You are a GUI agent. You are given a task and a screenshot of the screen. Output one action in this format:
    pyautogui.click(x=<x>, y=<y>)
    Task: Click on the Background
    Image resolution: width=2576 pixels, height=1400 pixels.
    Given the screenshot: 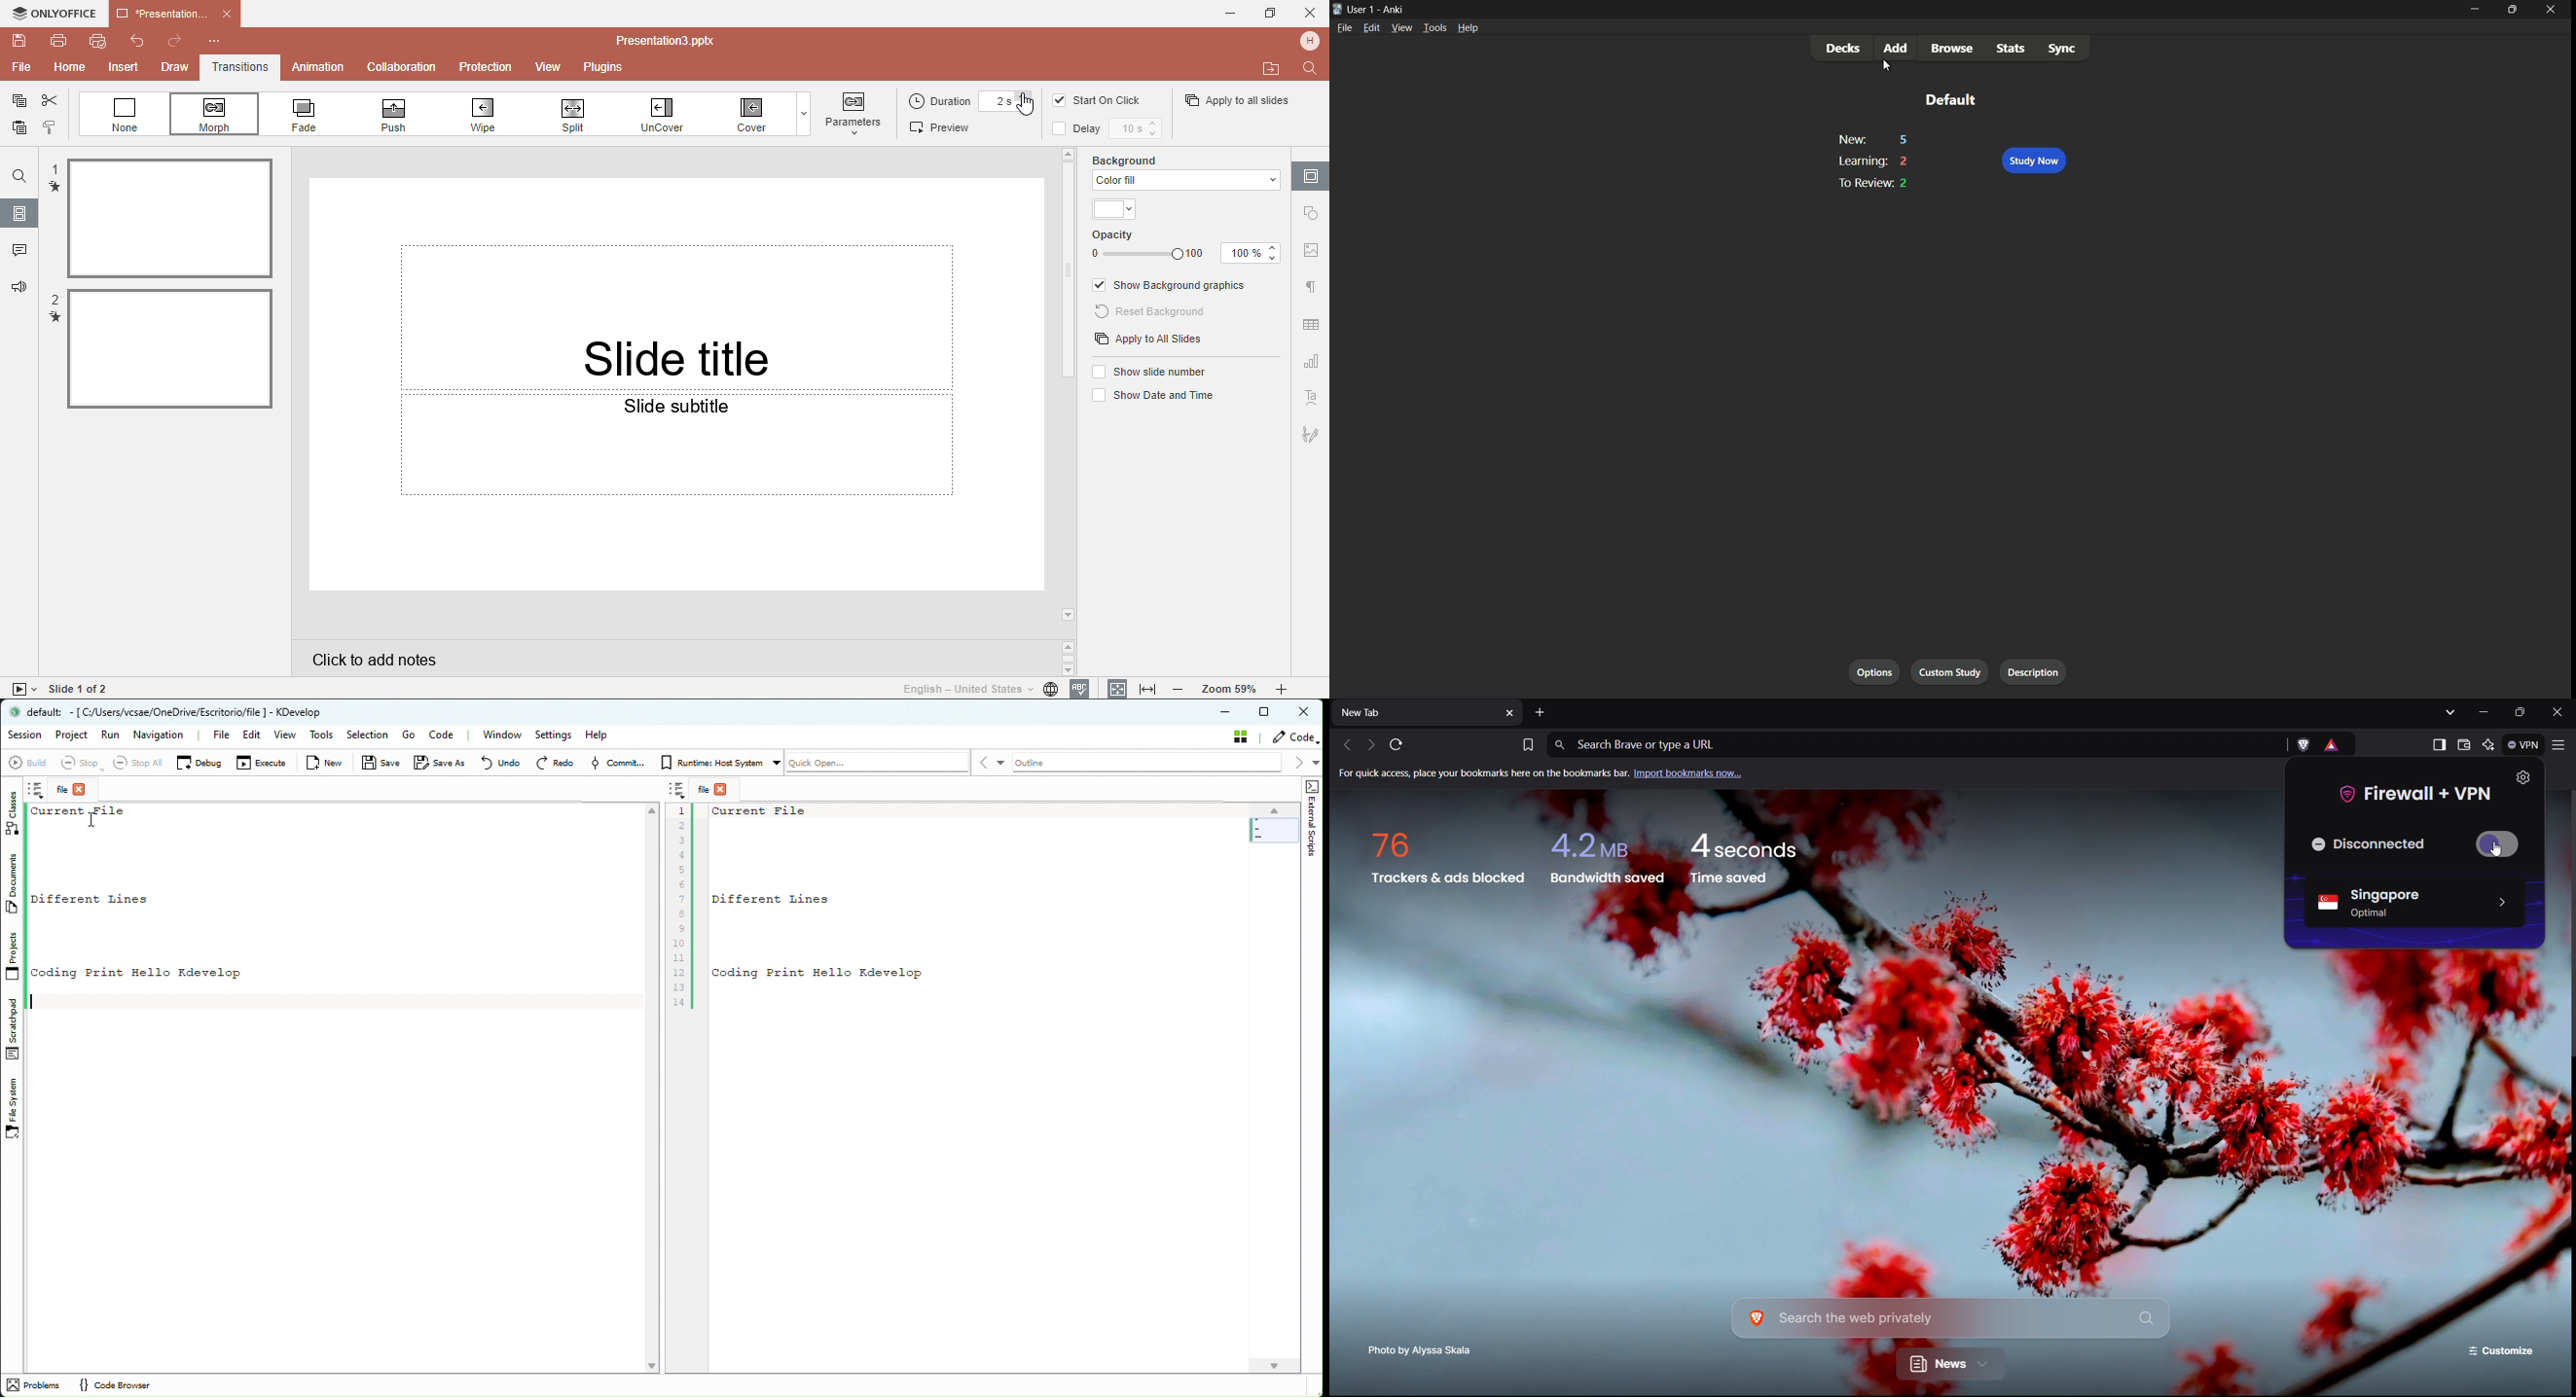 What is the action you would take?
    pyautogui.click(x=1141, y=159)
    